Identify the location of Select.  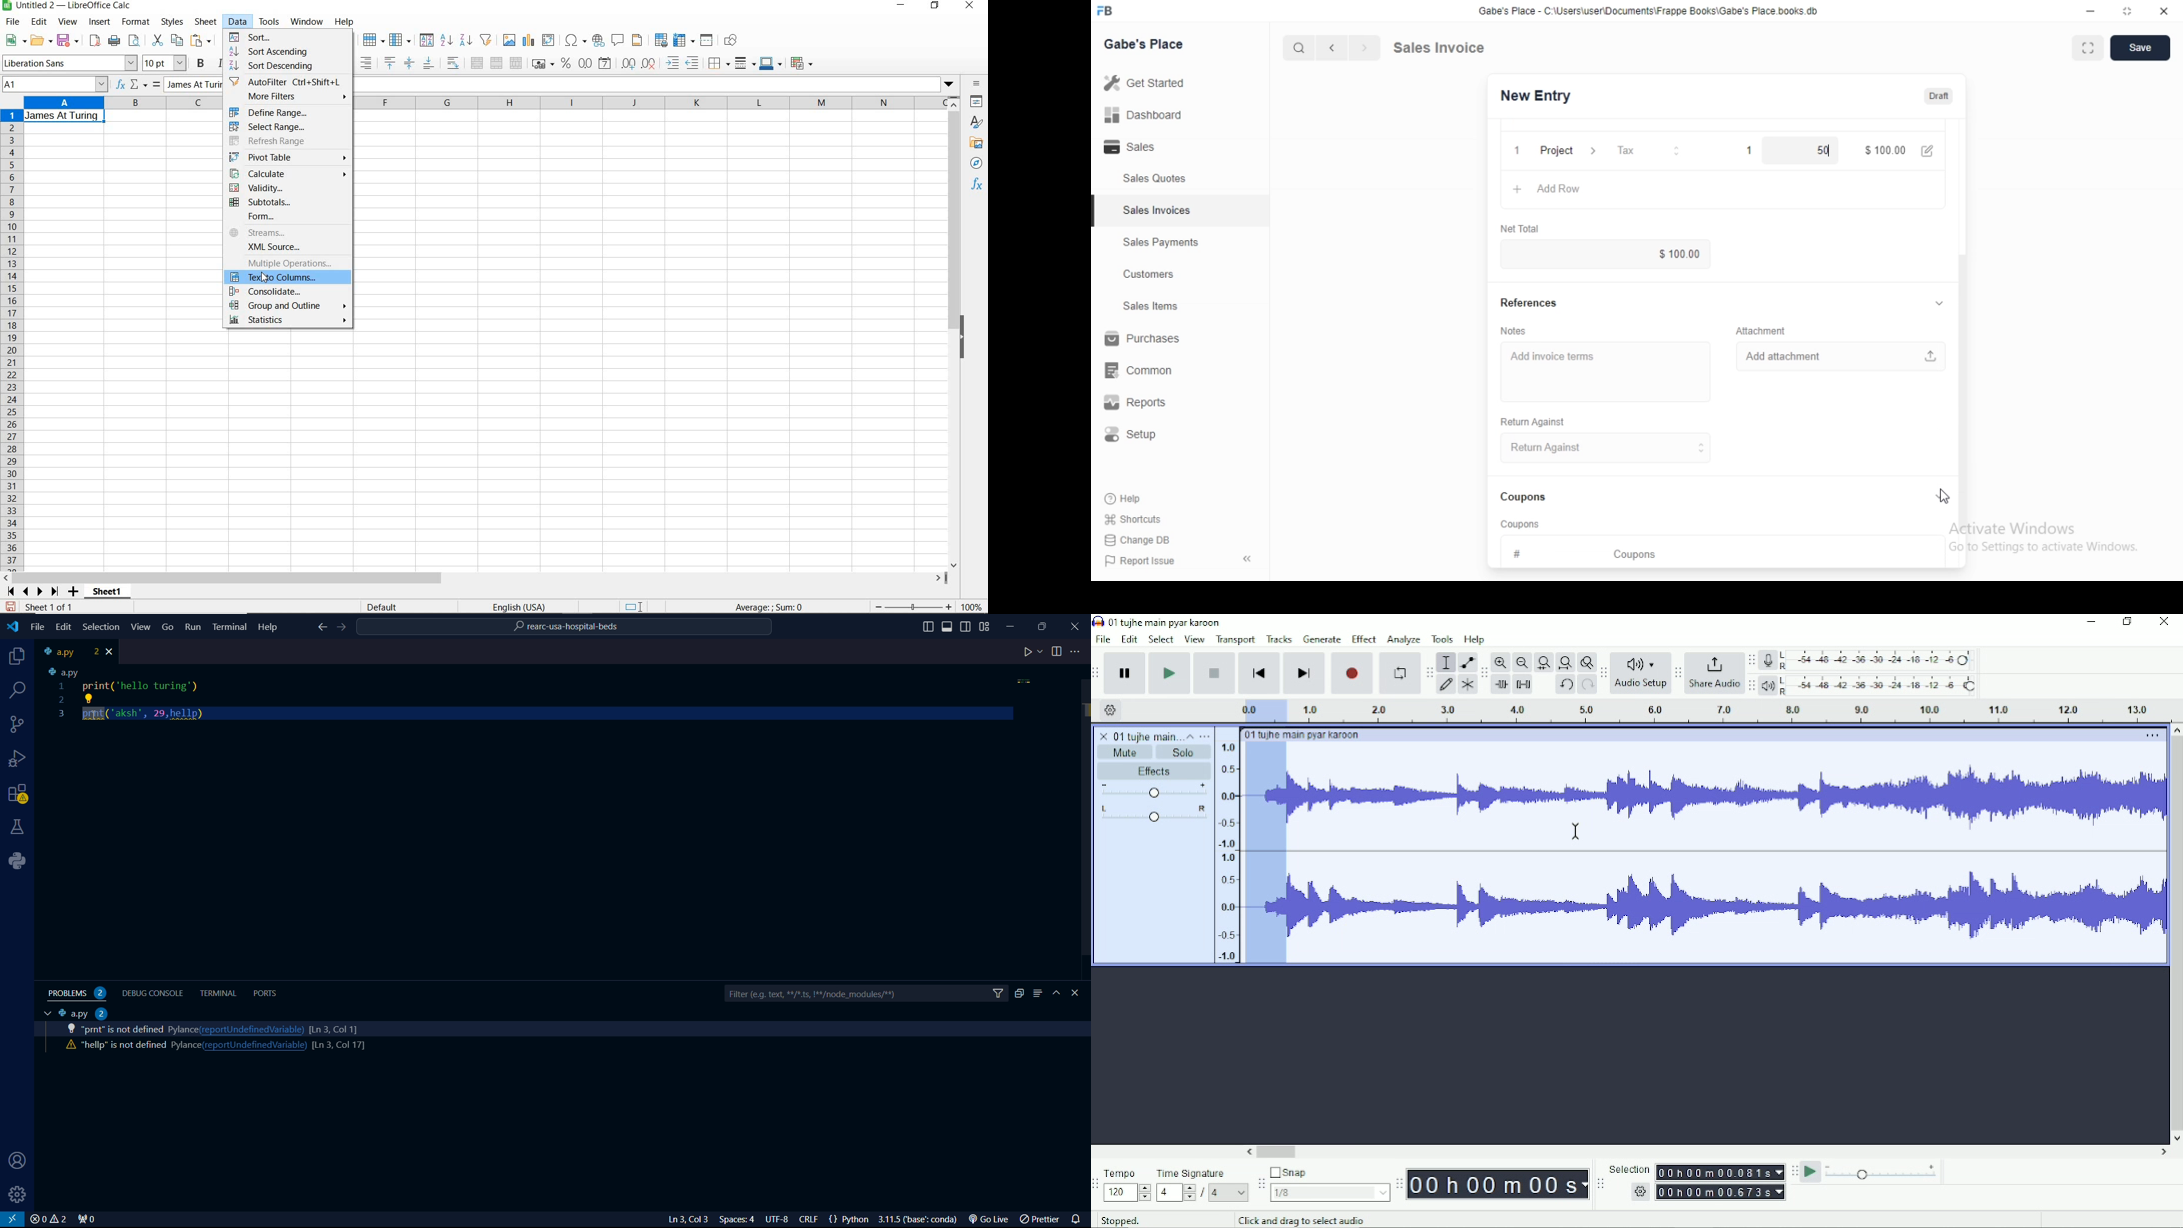
(1161, 639).